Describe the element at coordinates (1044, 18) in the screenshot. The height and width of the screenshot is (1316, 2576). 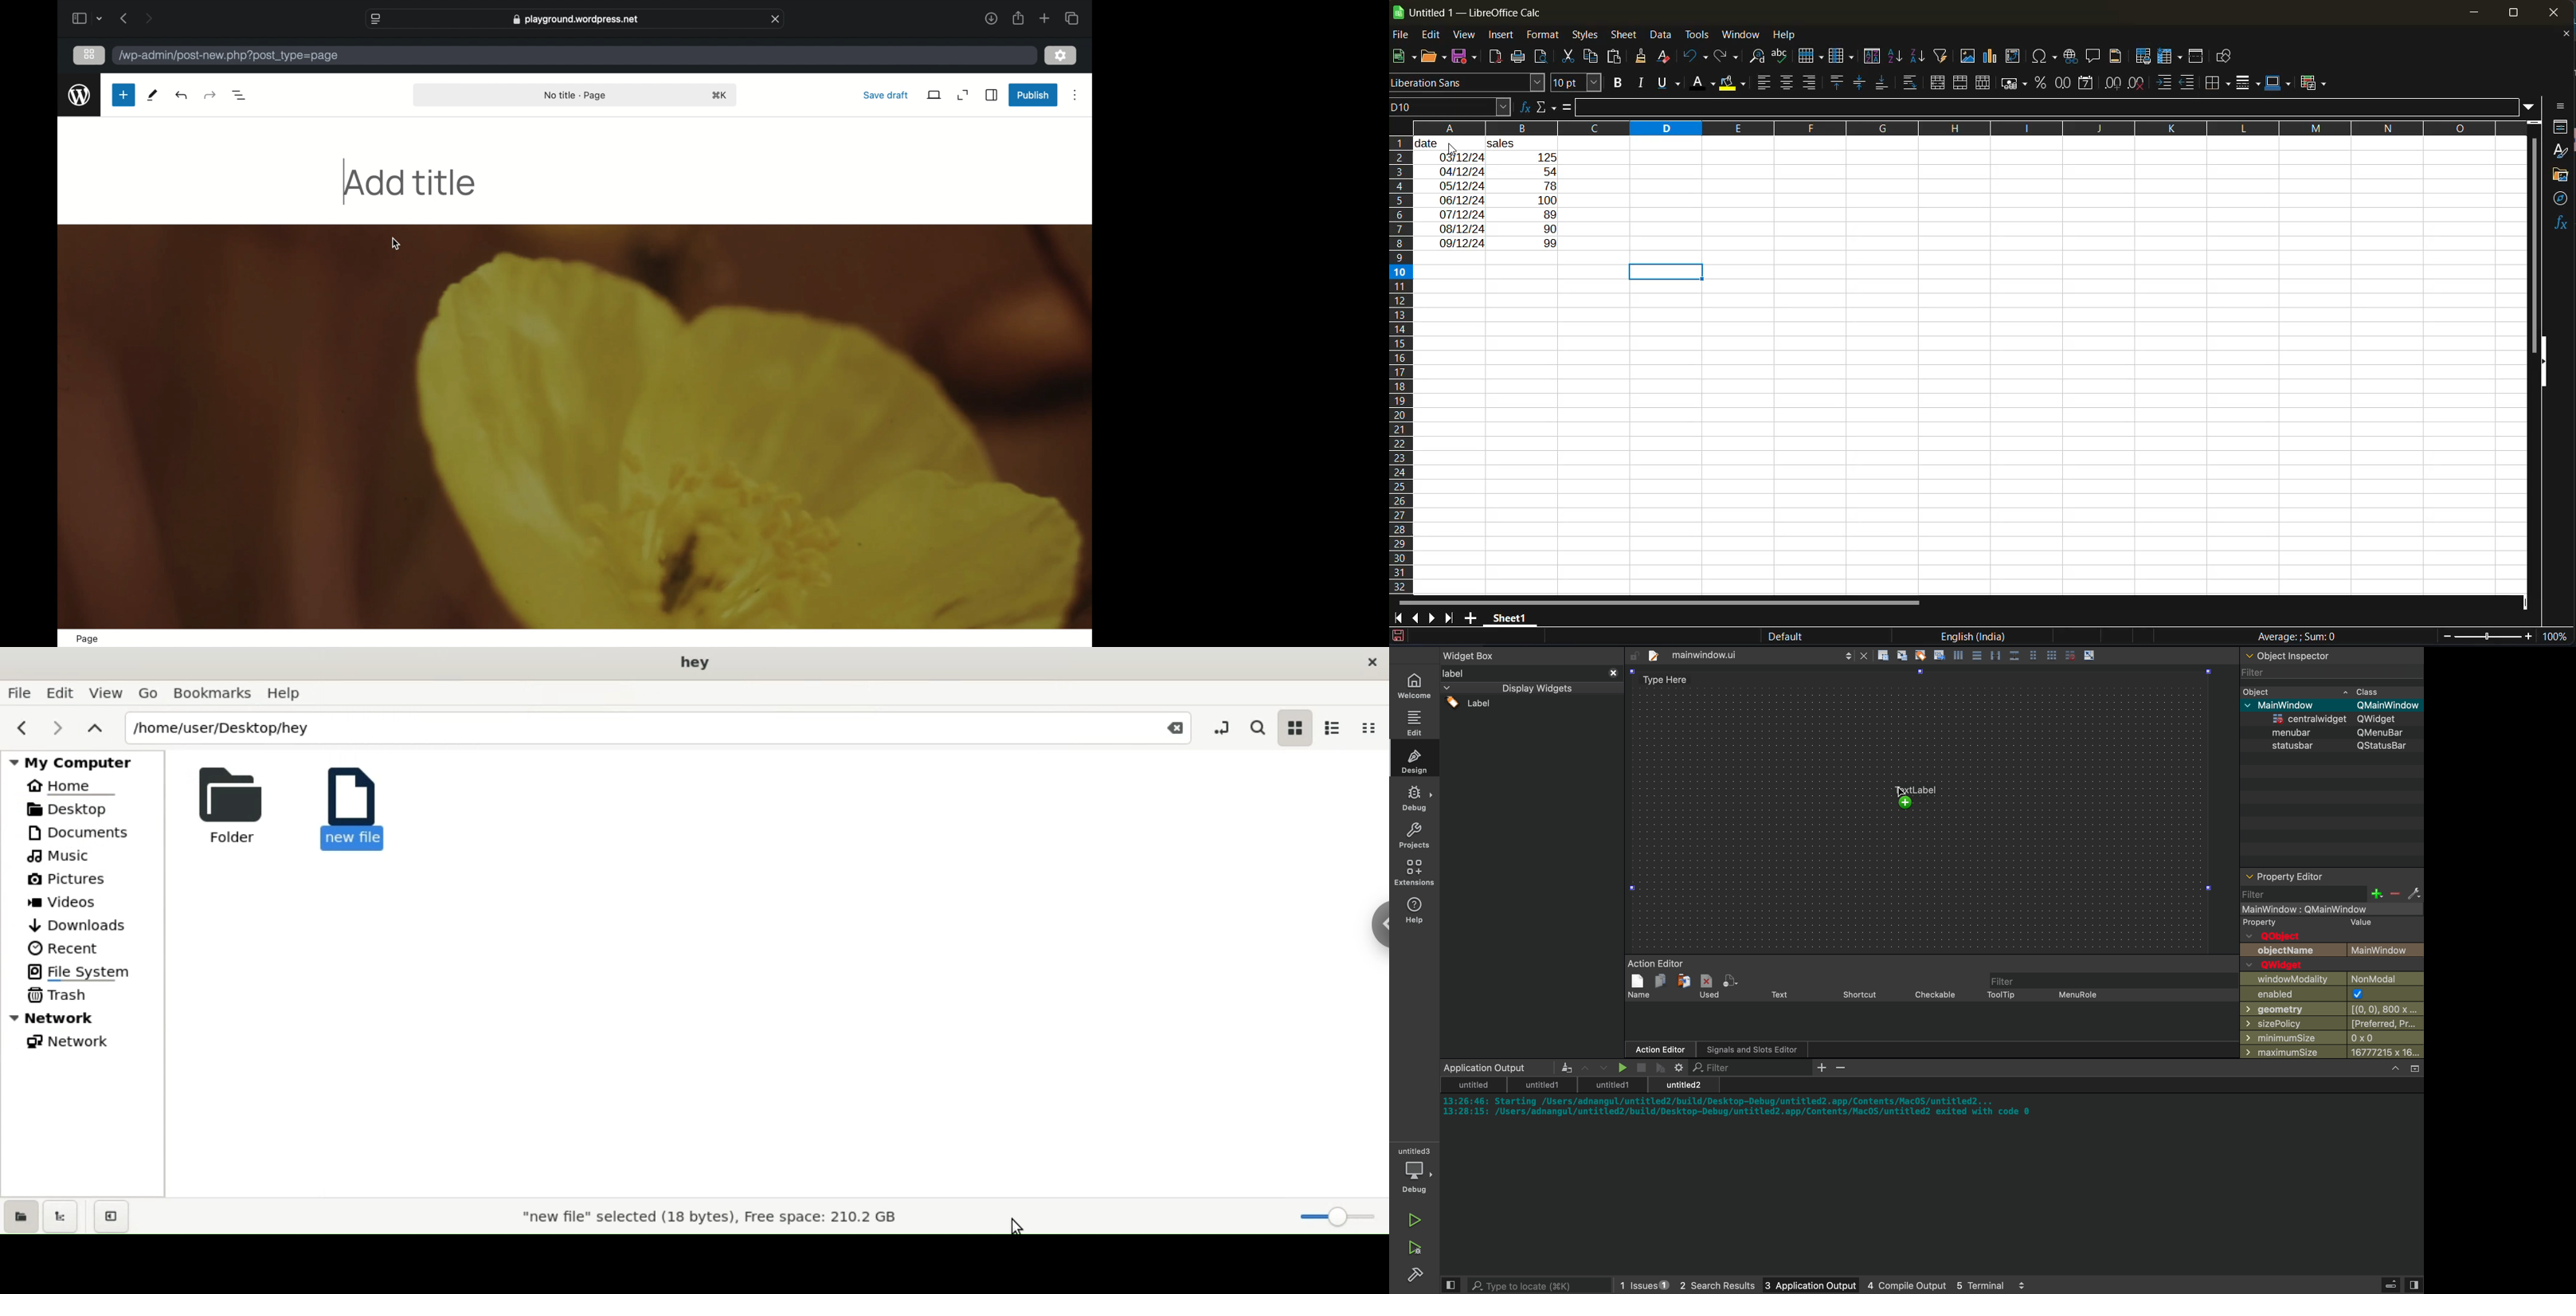
I see `new tab` at that location.